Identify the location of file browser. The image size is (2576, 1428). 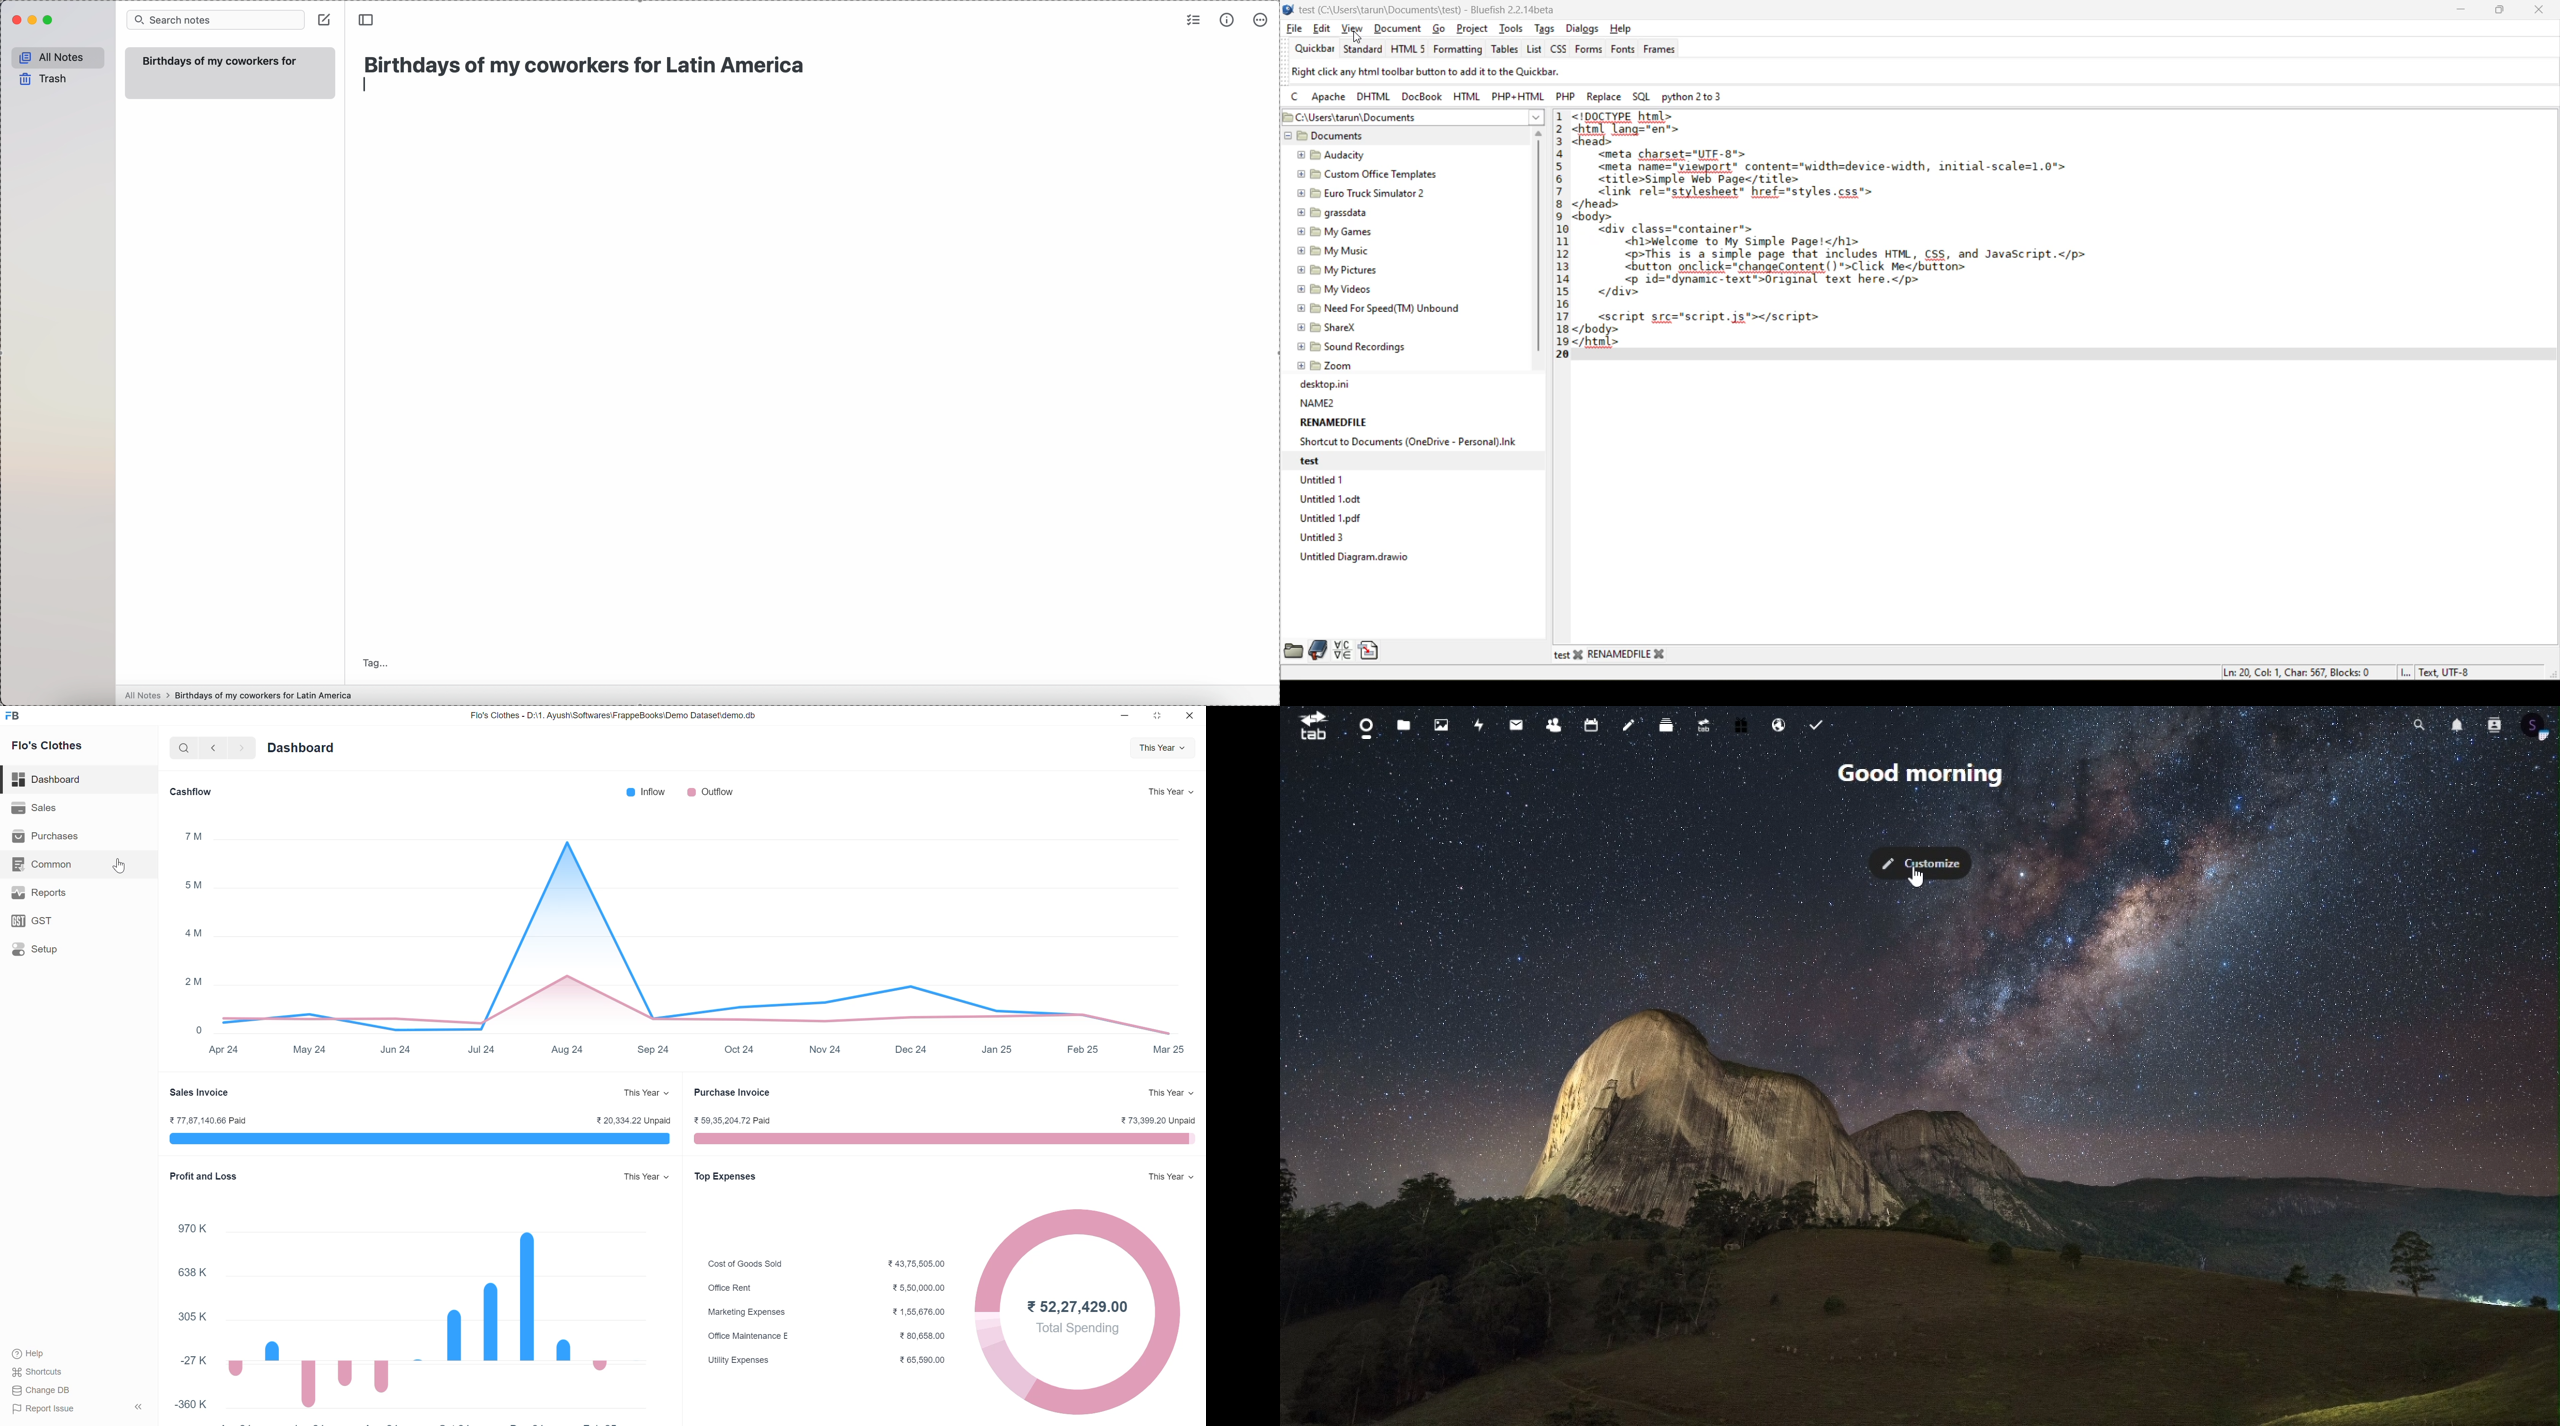
(1293, 650).